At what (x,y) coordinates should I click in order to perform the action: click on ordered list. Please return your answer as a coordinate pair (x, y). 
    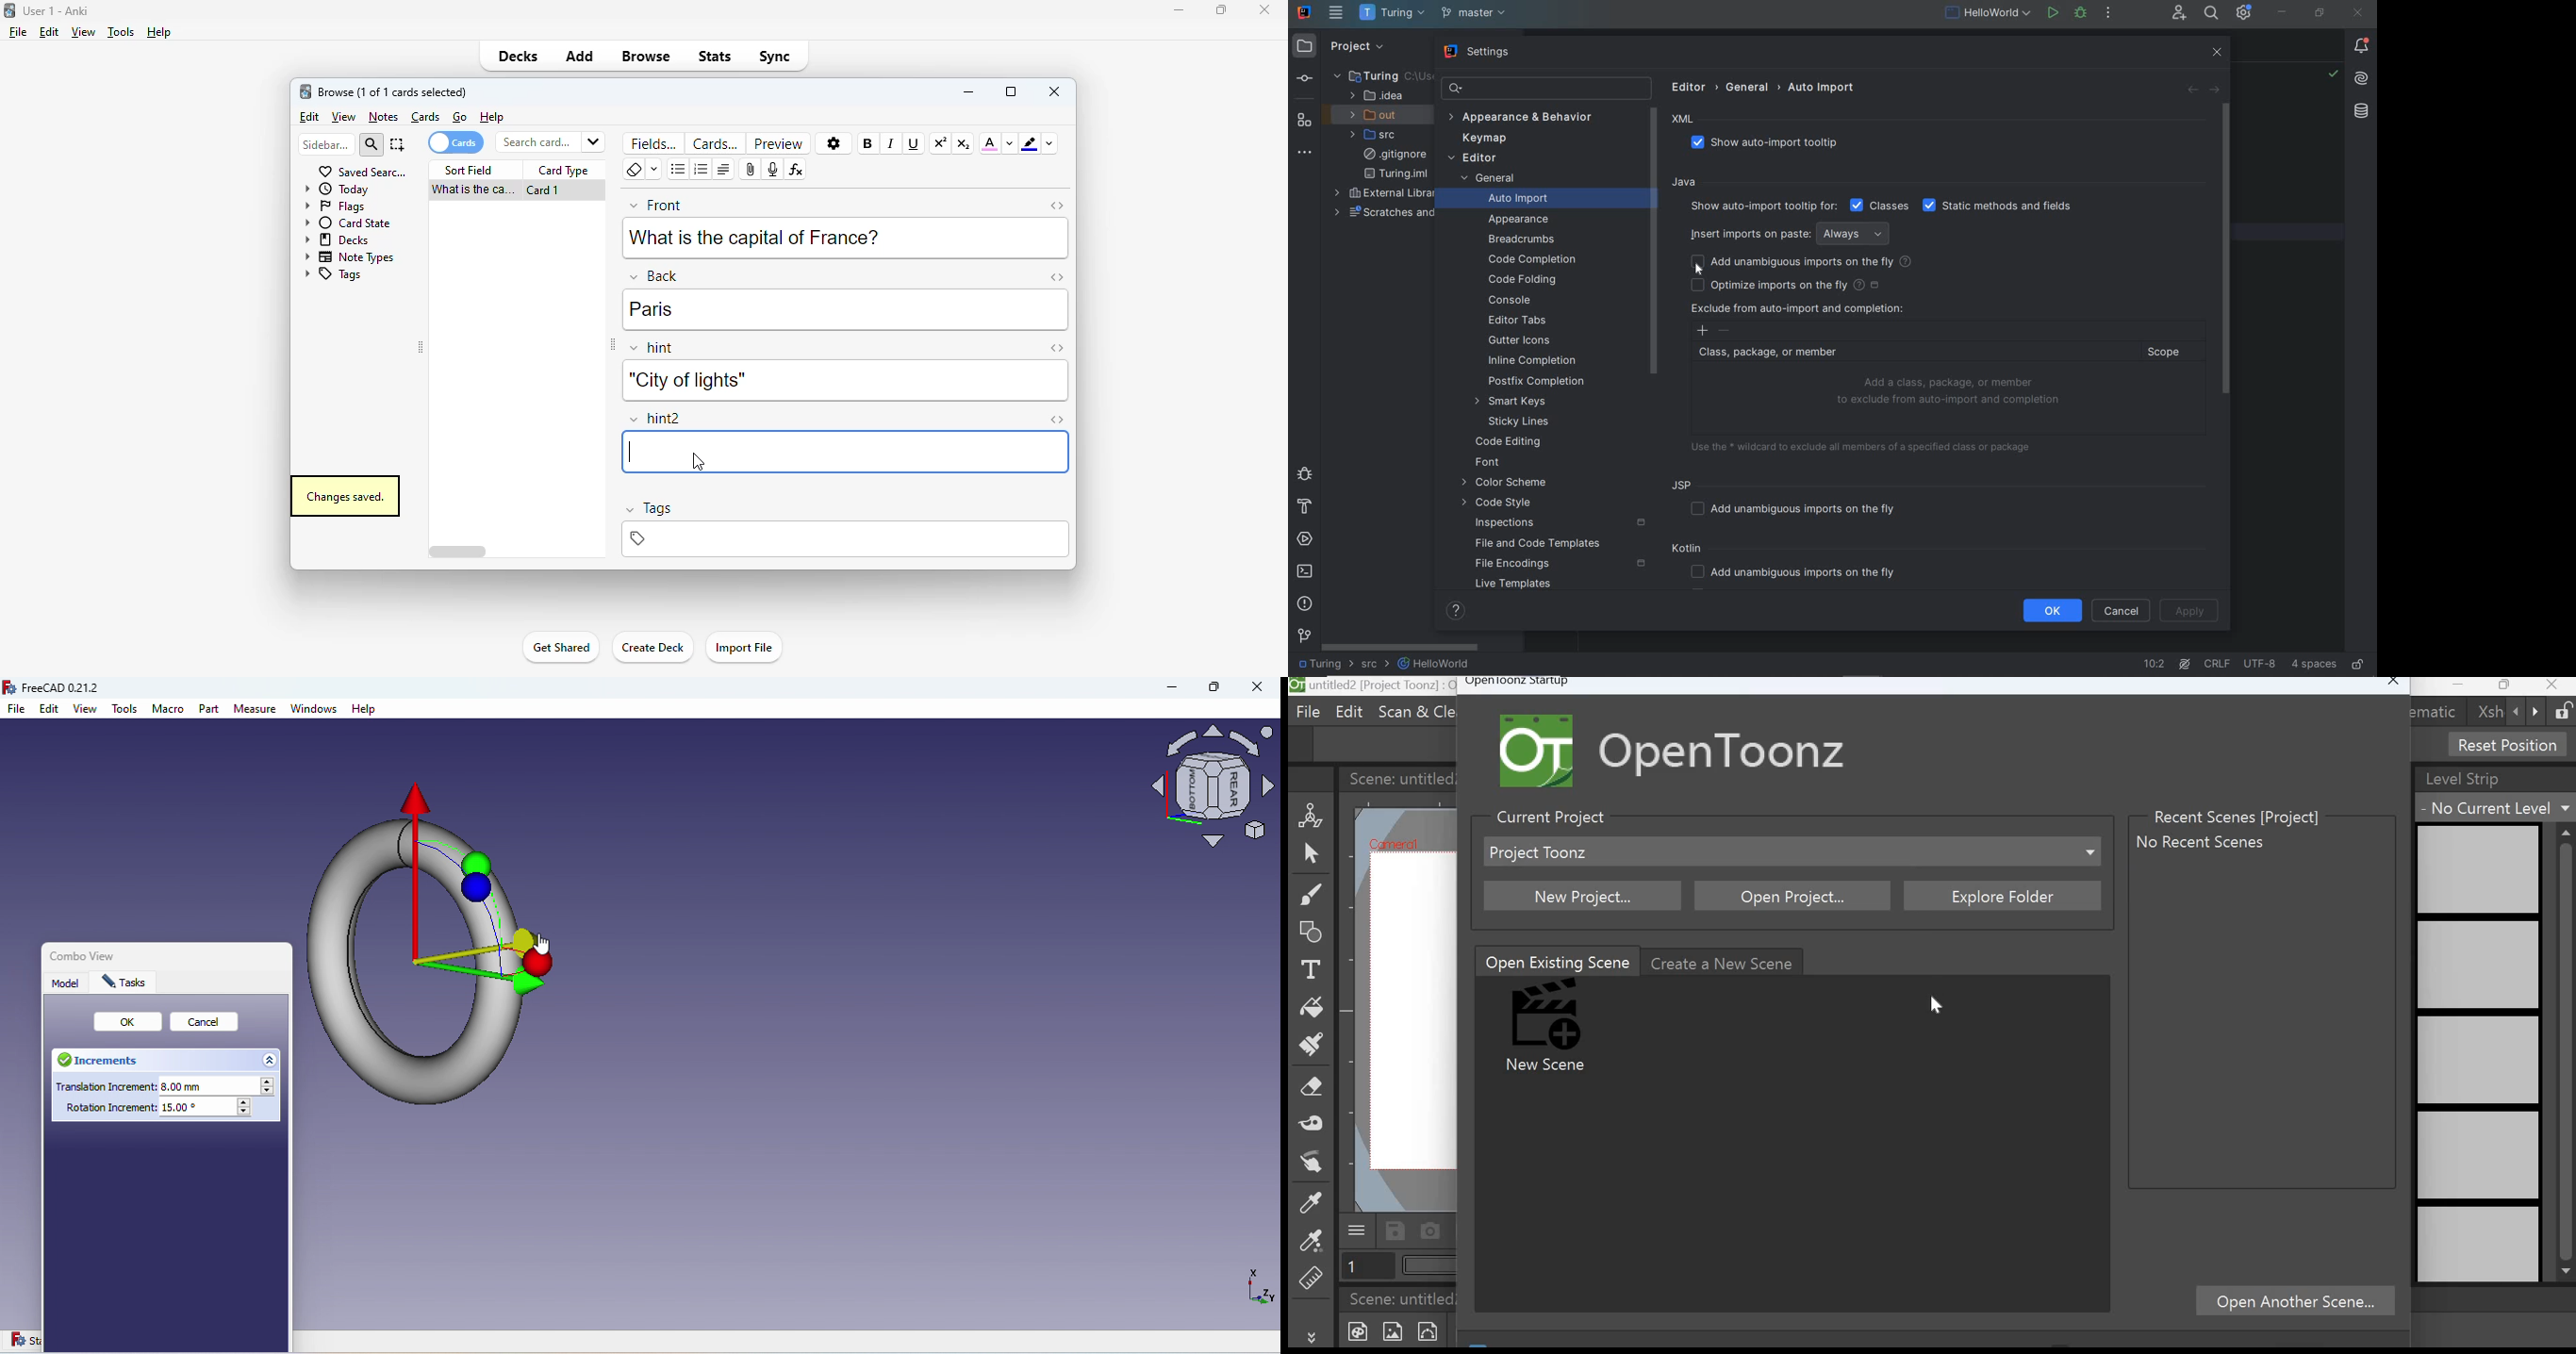
    Looking at the image, I should click on (702, 170).